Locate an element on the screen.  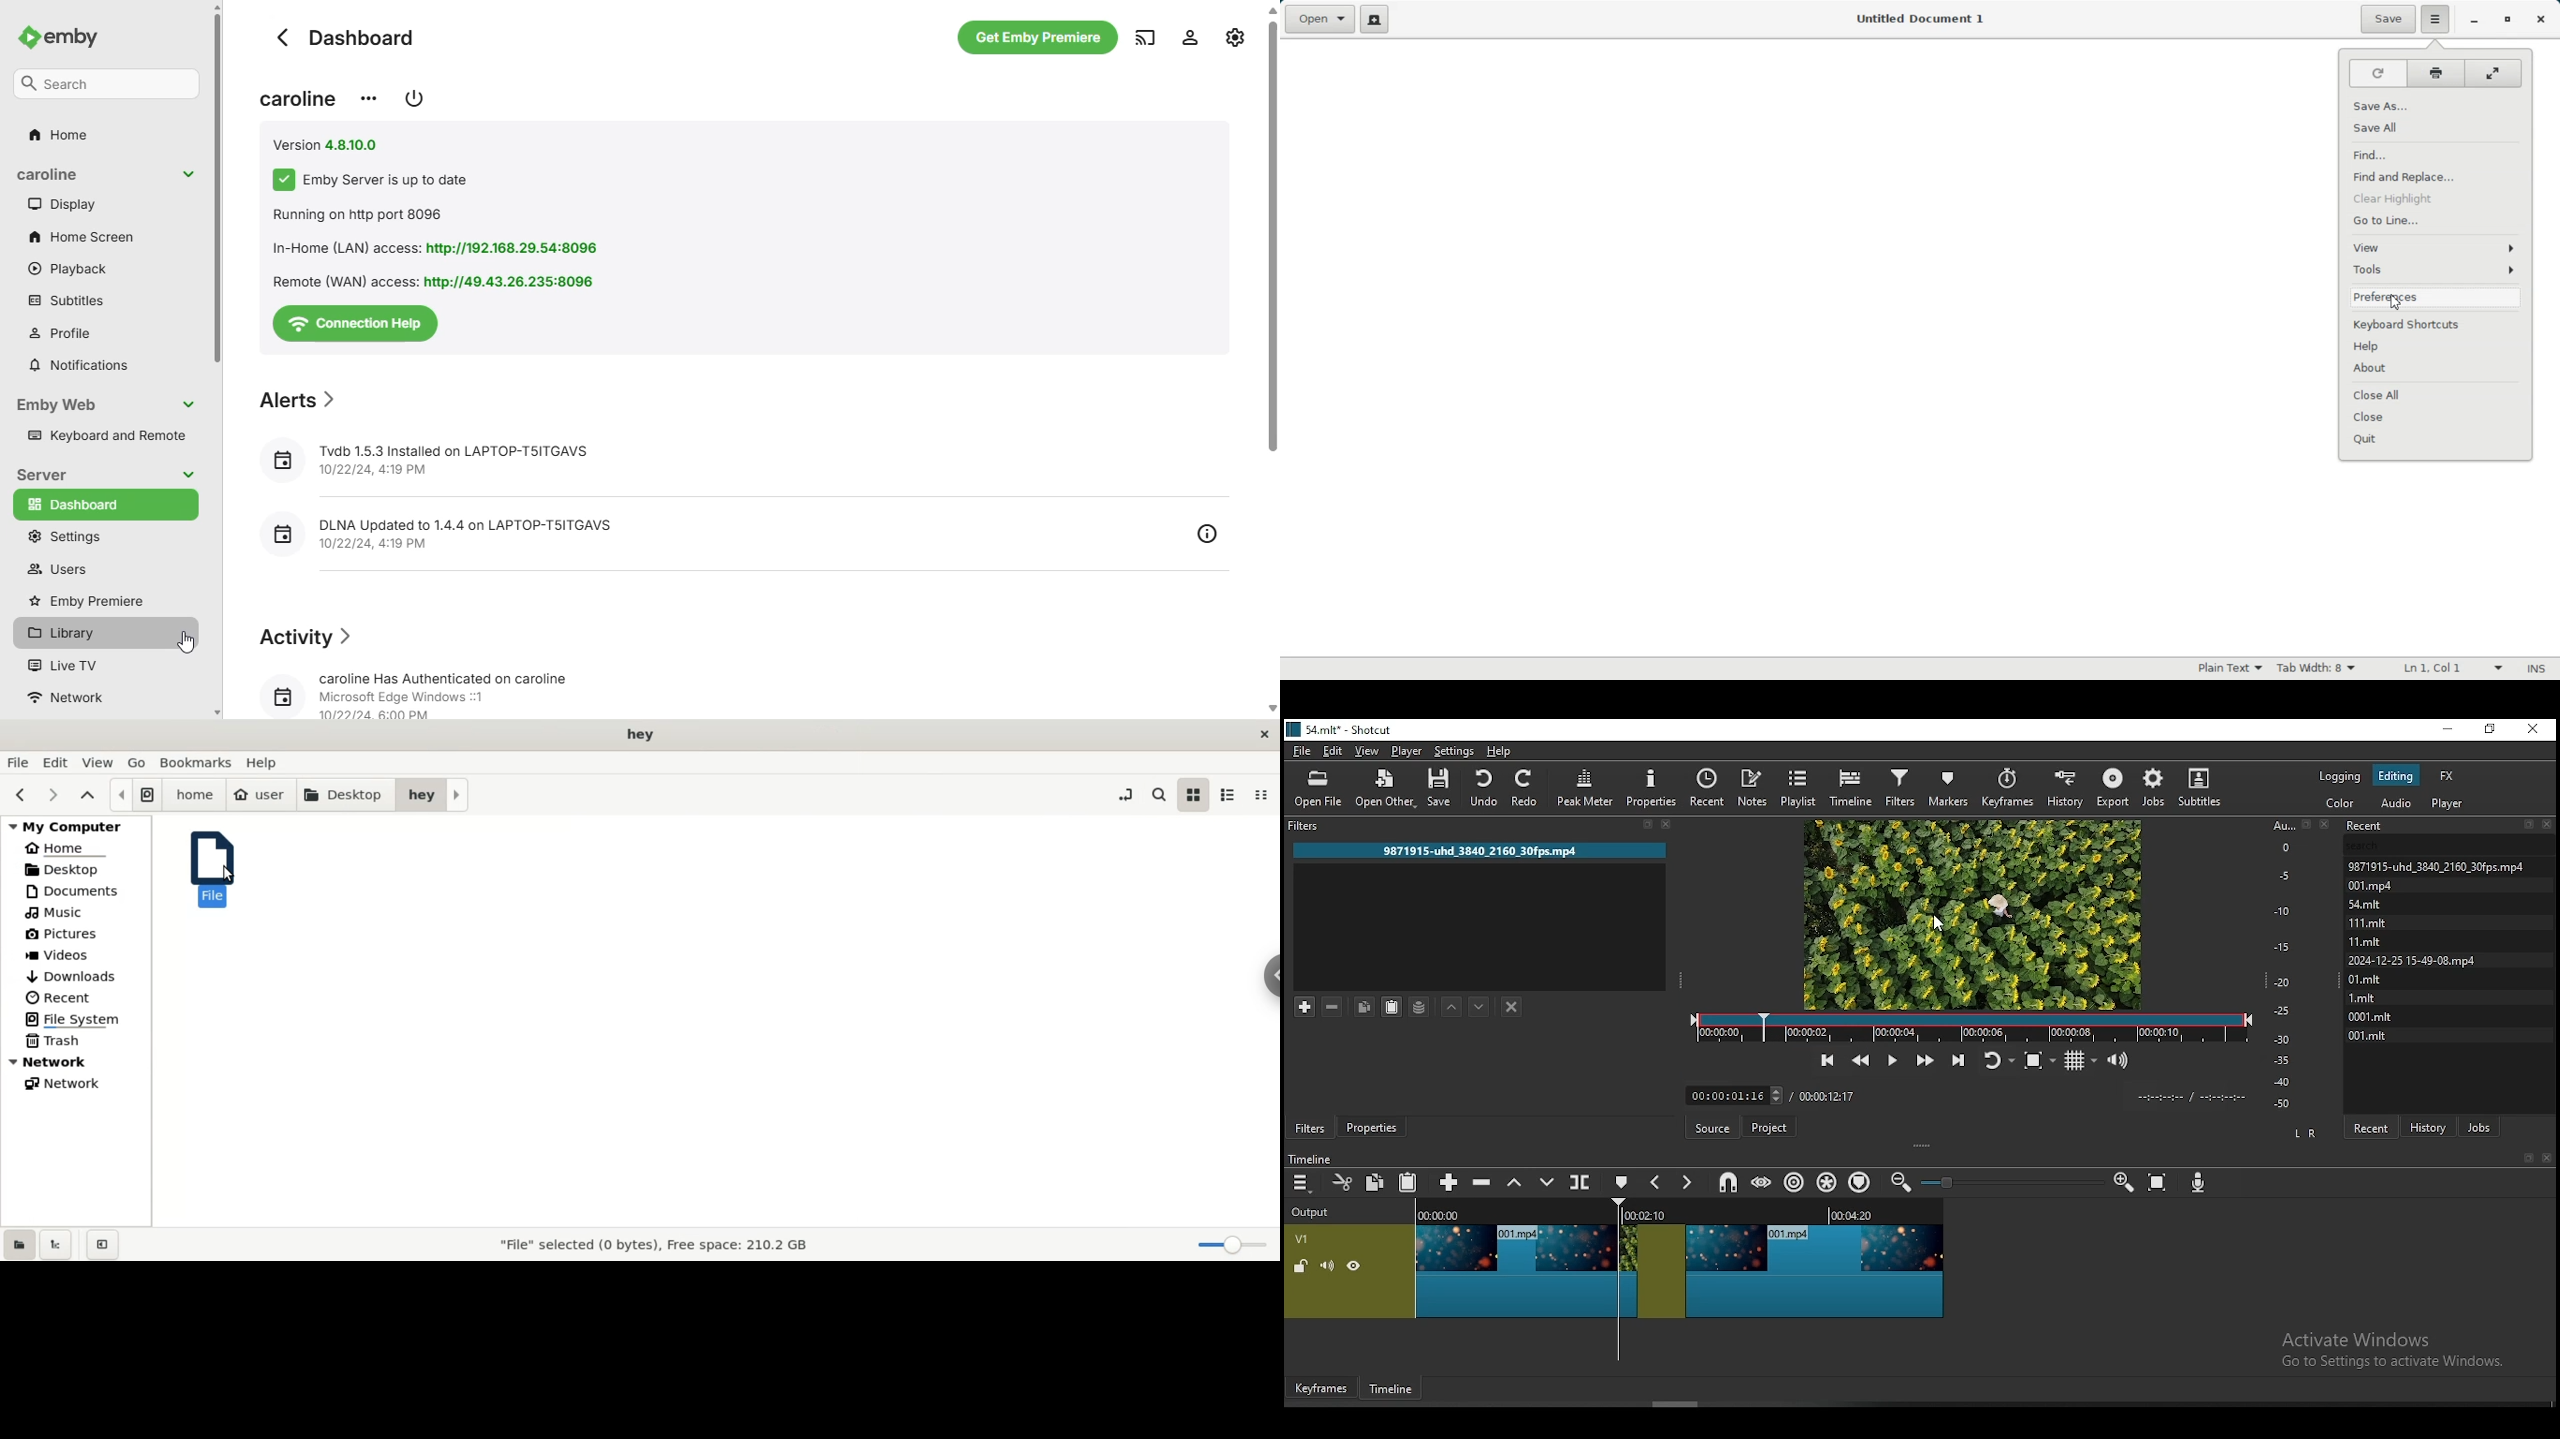
lift is located at coordinates (1516, 1183).